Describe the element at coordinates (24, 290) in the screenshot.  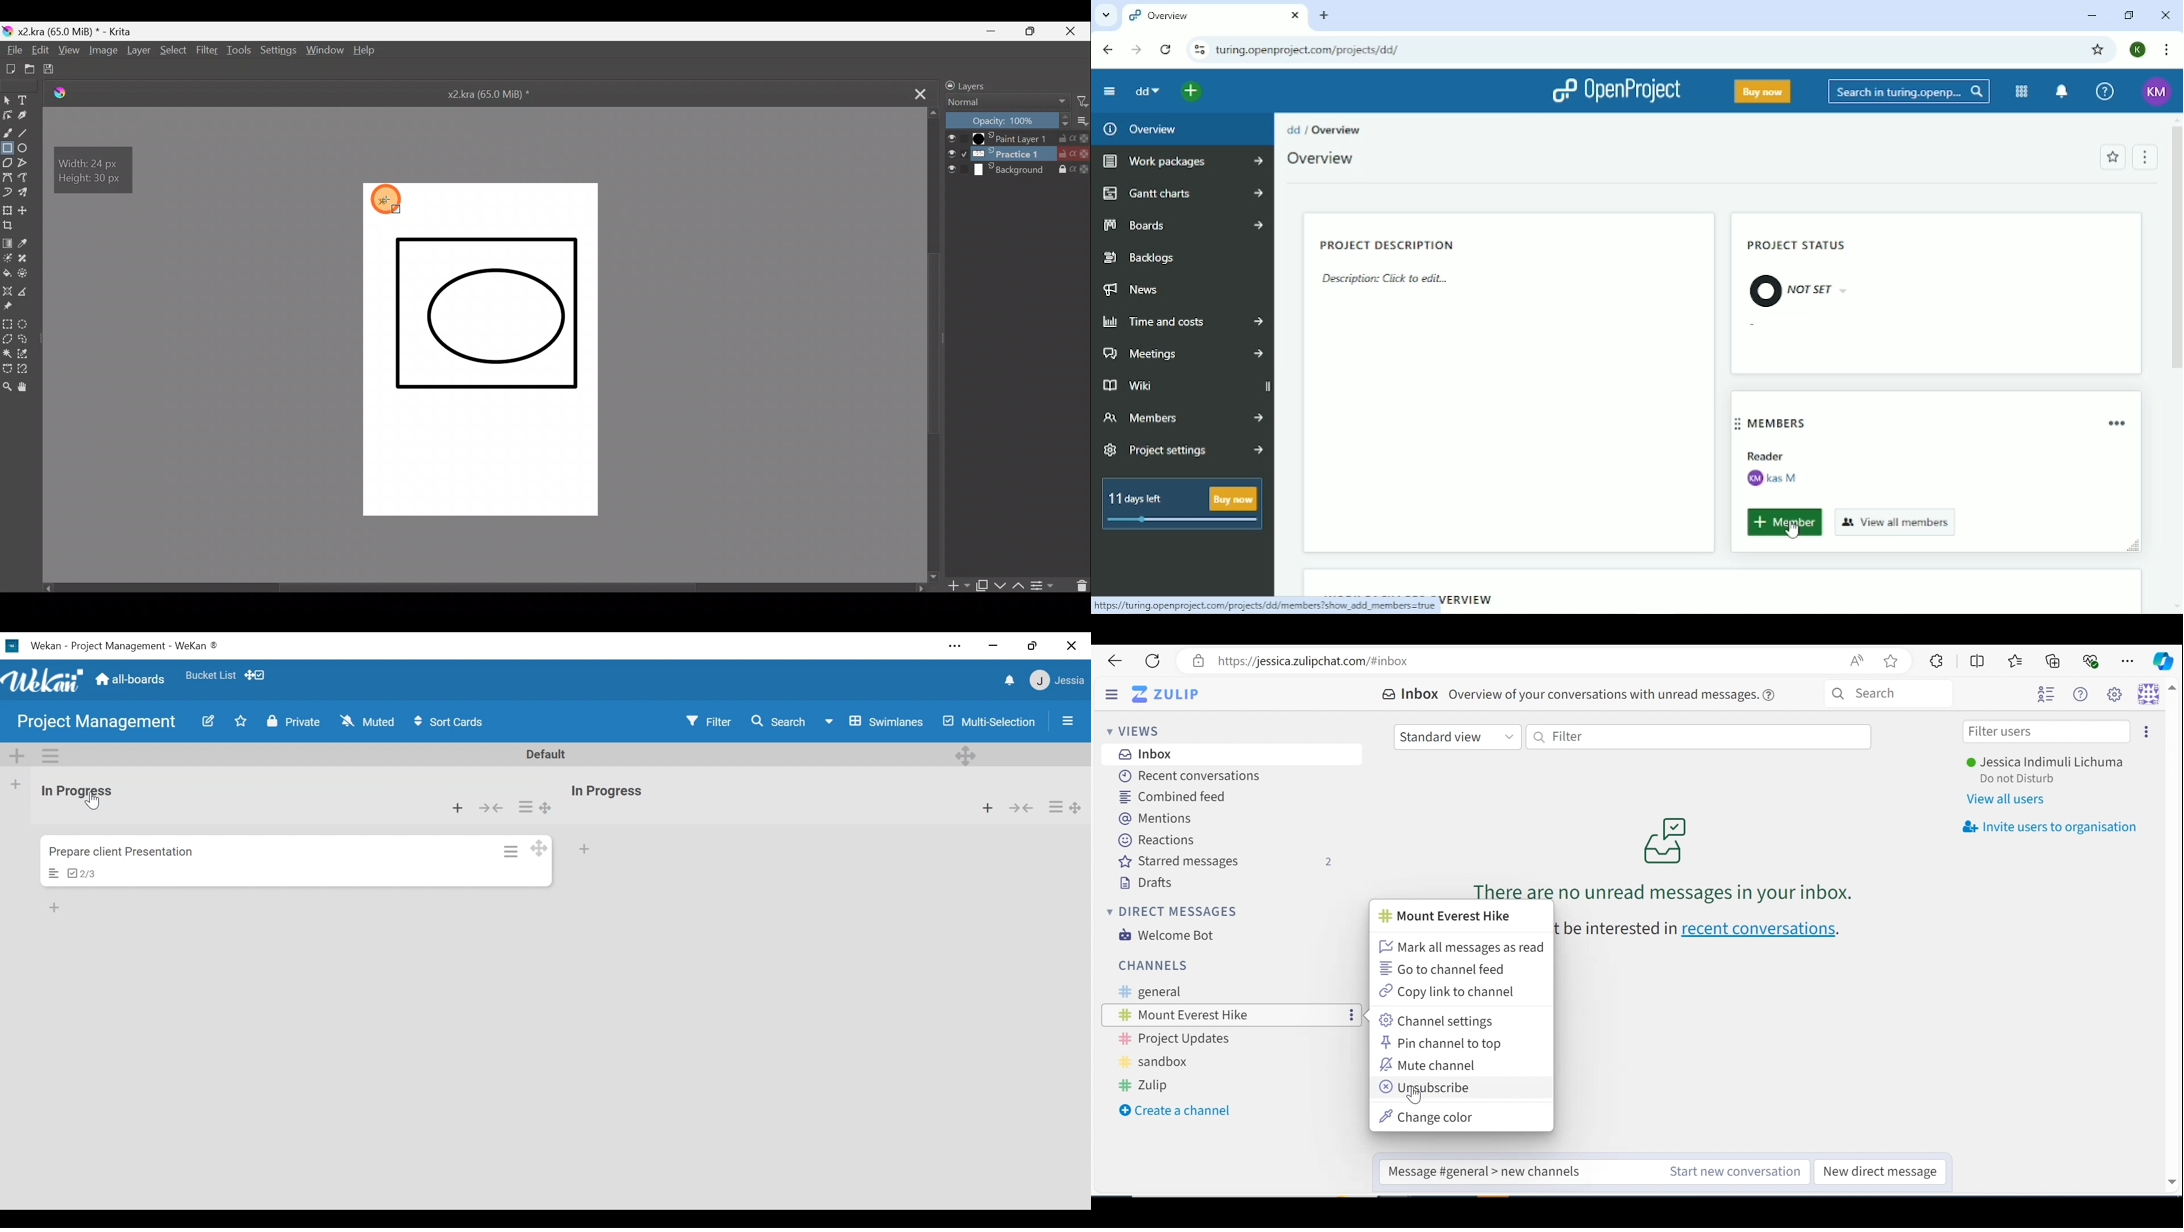
I see `Measure distance between two points` at that location.